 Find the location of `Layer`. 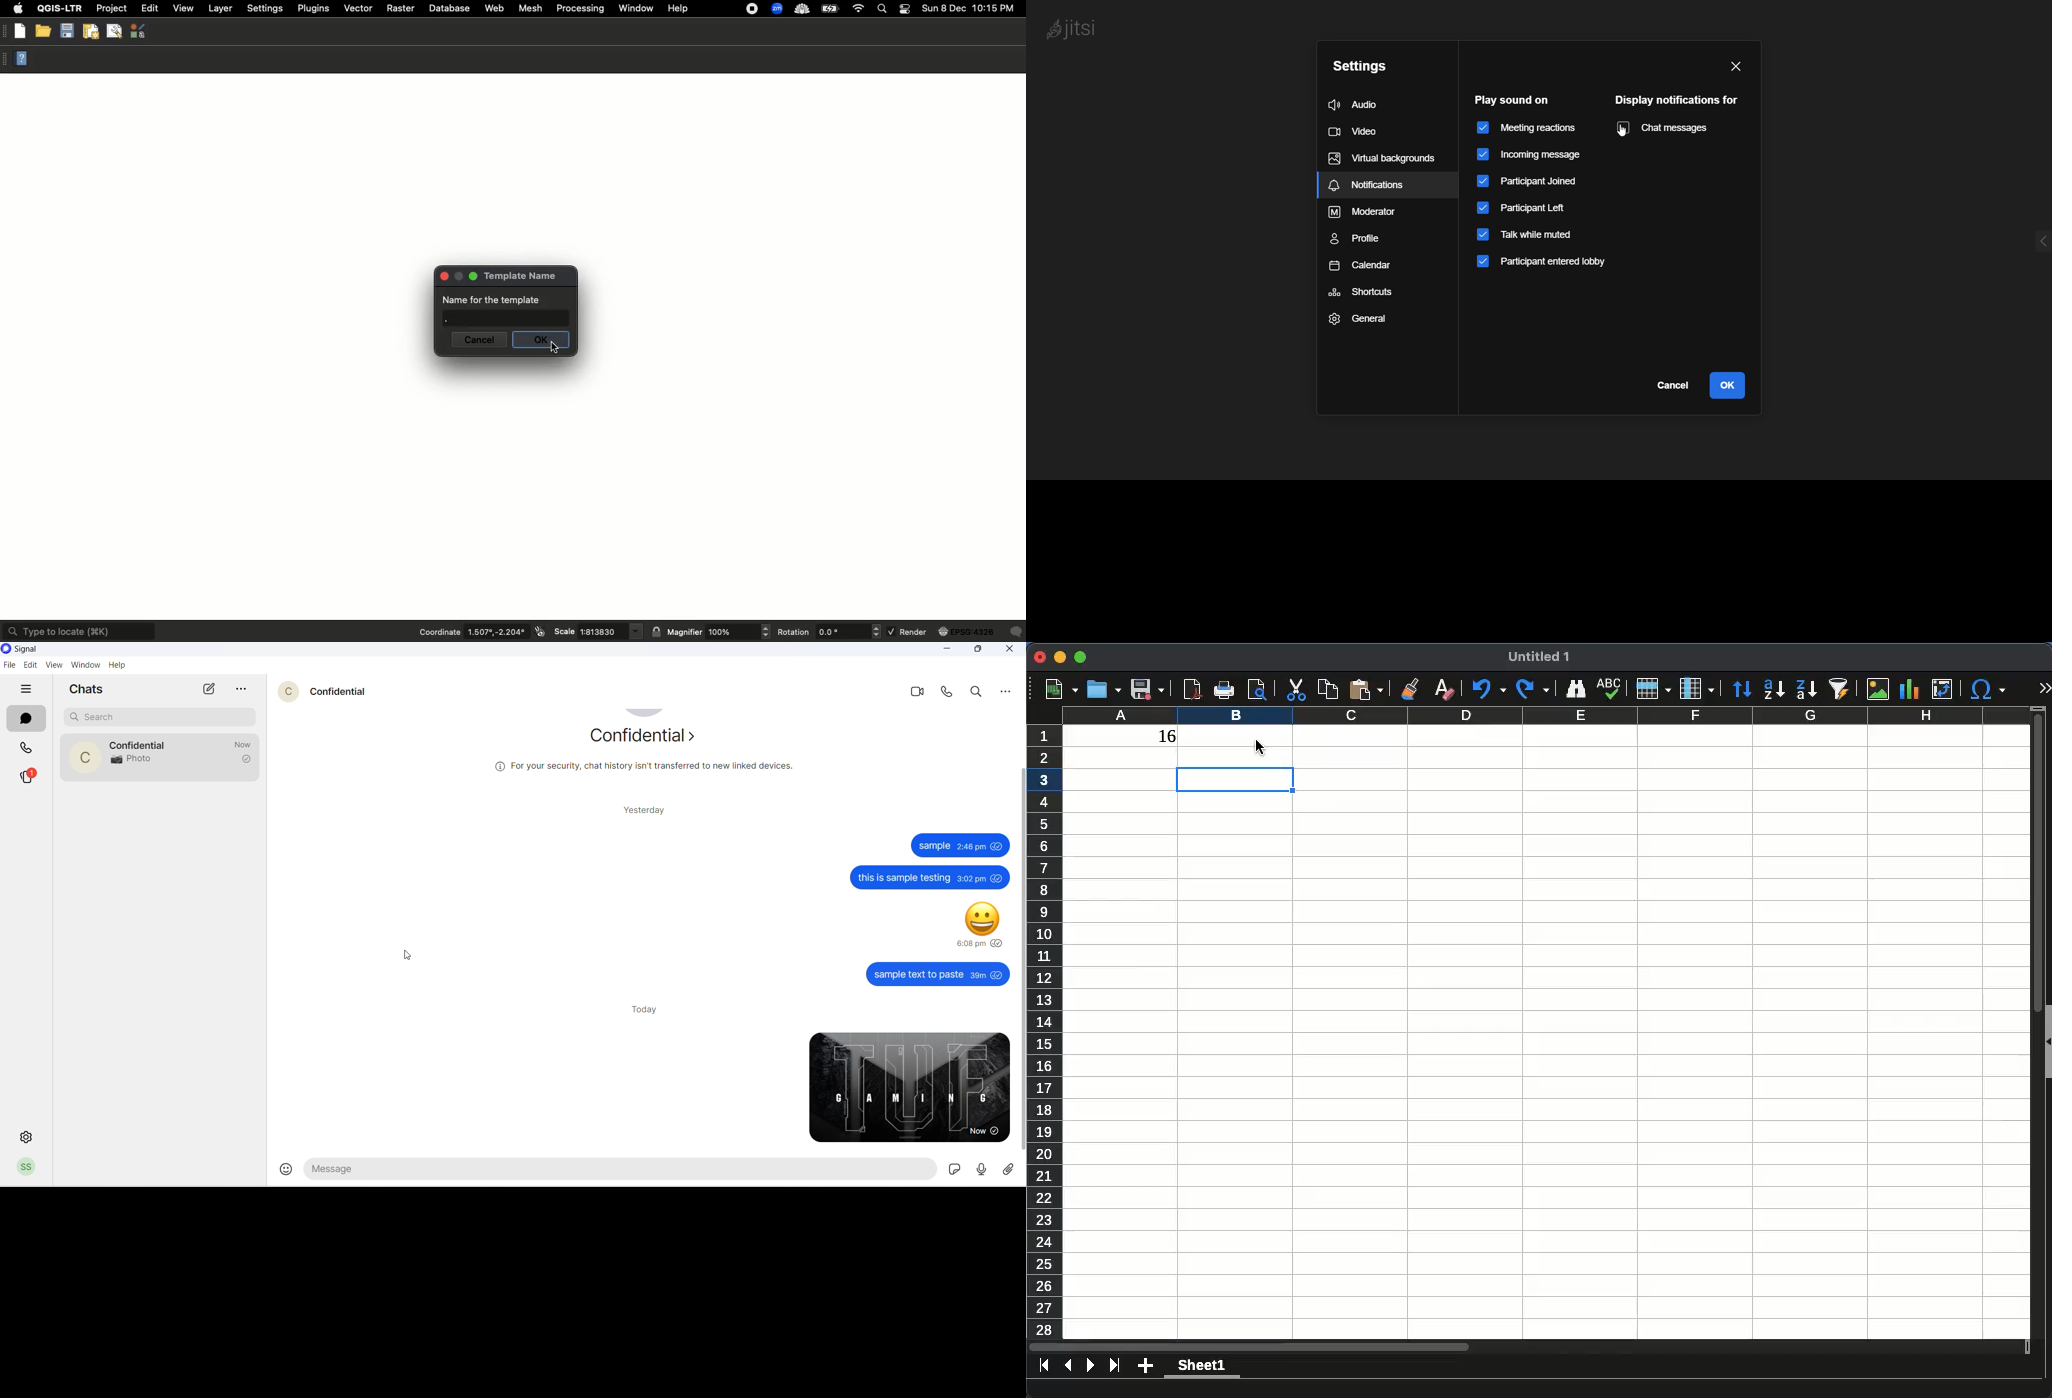

Layer is located at coordinates (220, 9).